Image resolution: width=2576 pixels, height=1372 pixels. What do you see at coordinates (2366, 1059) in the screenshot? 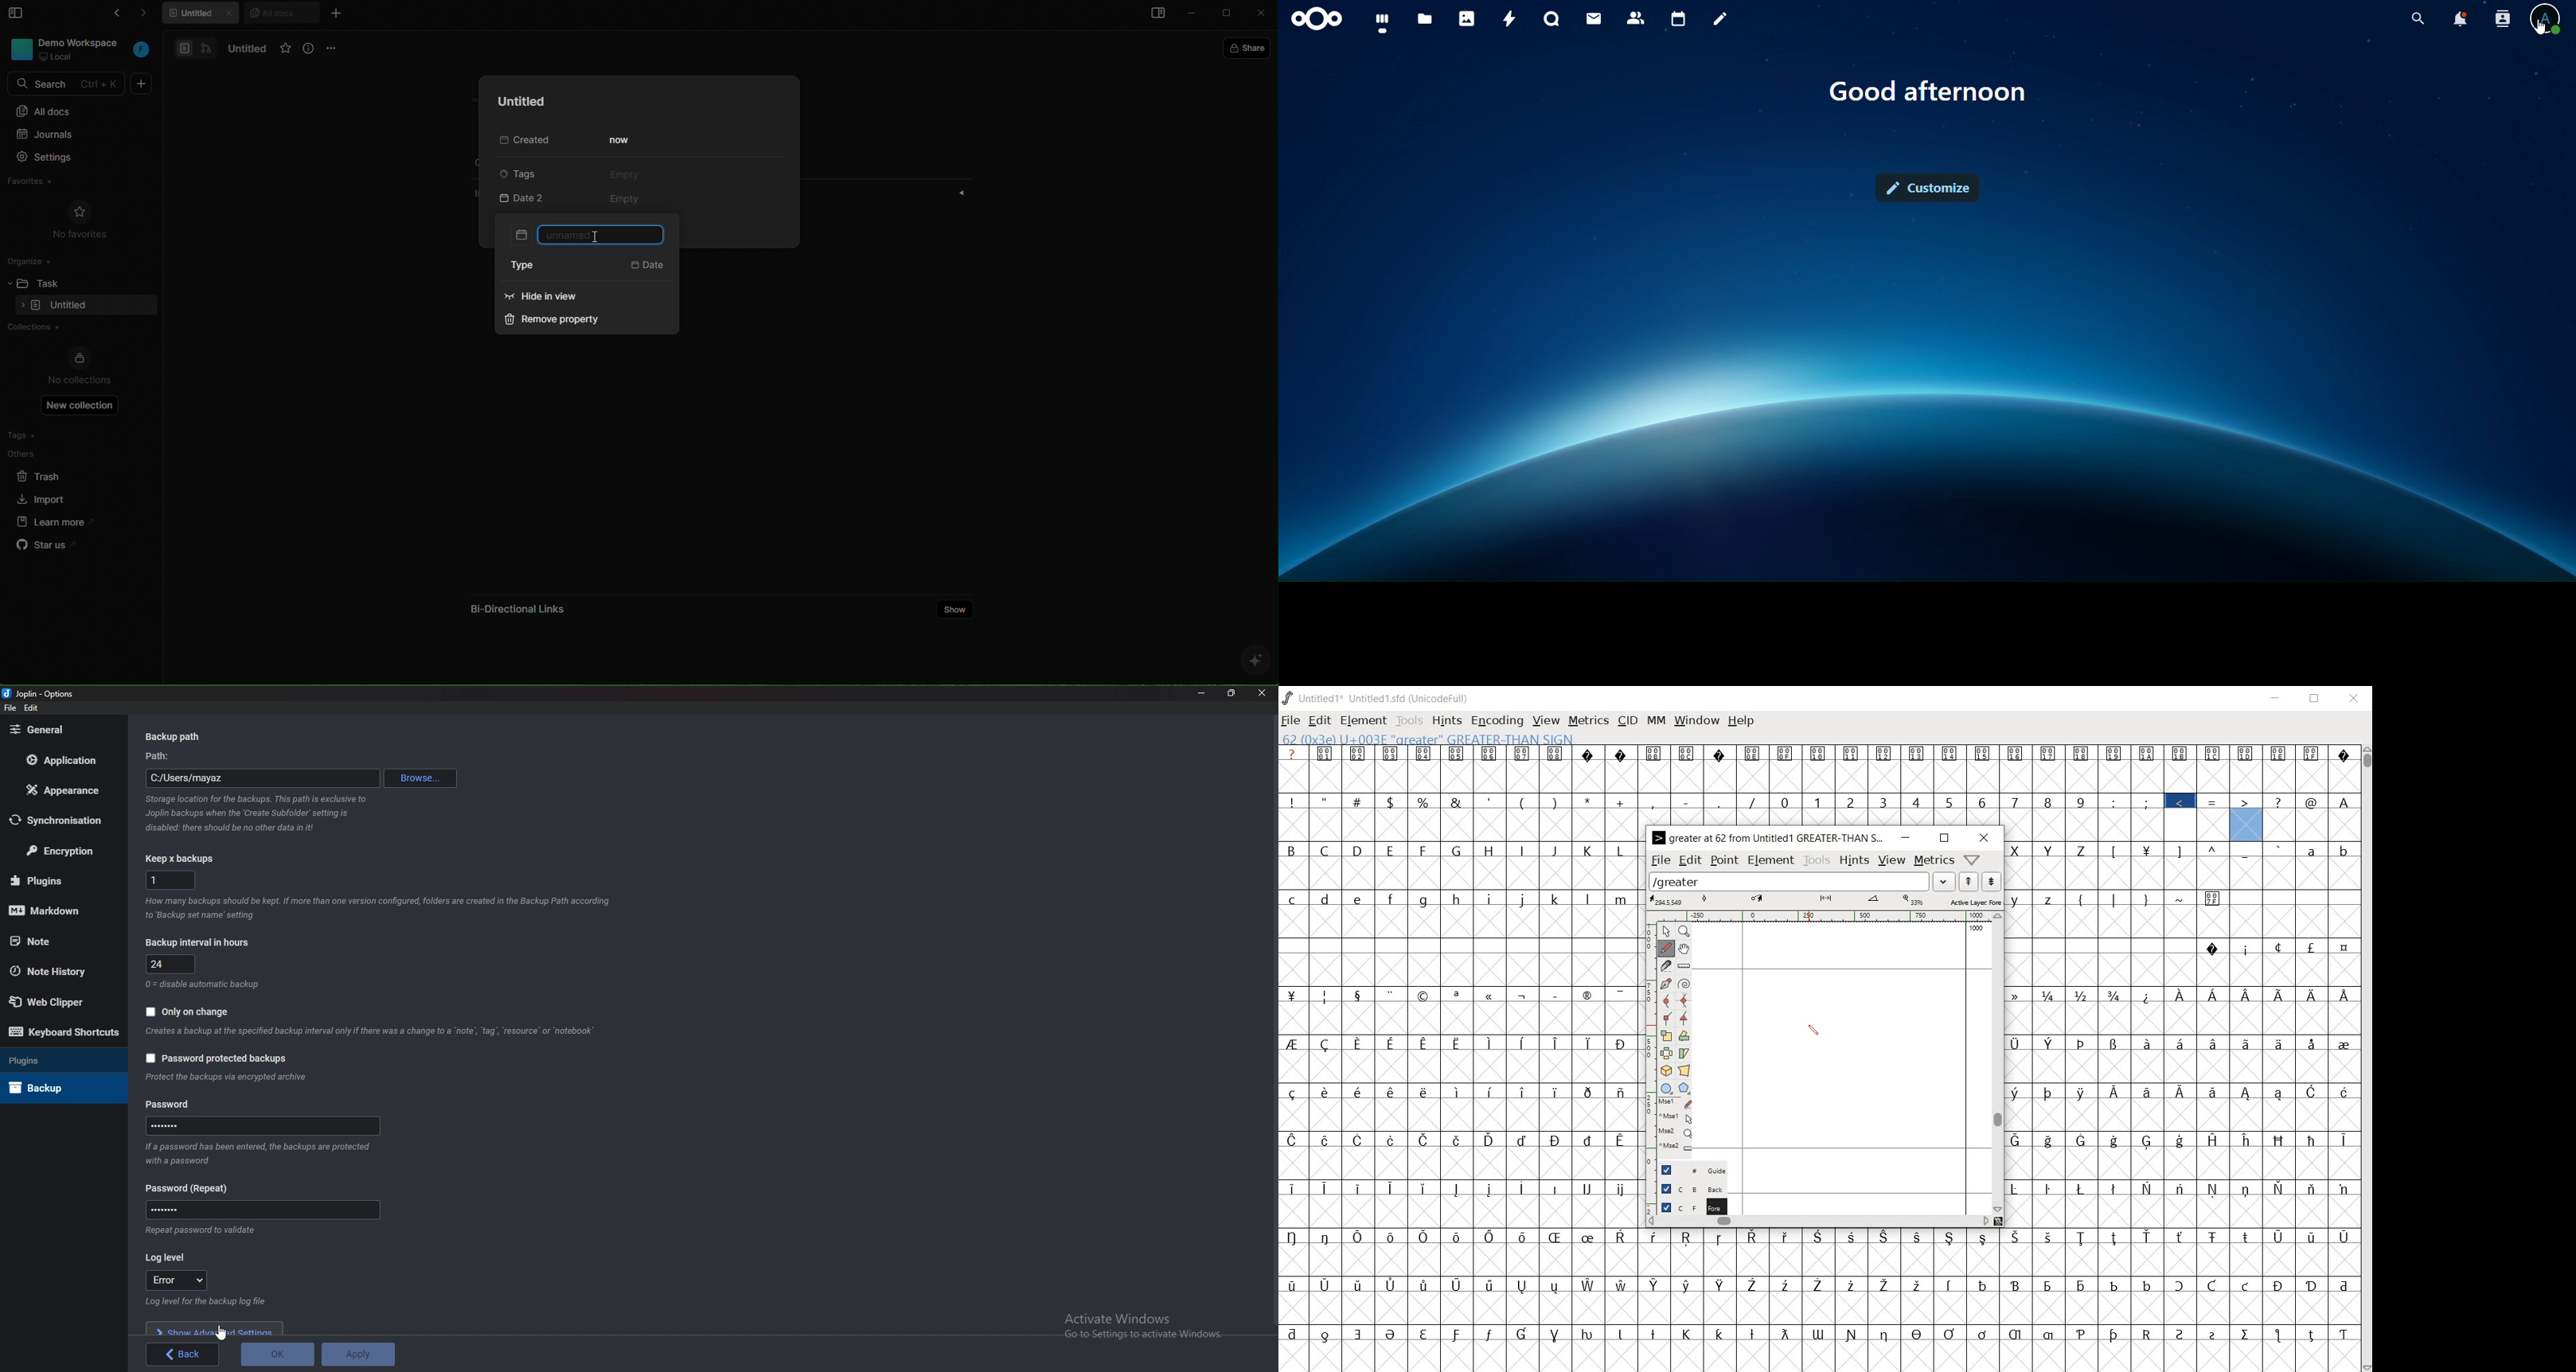
I see `scrollbar` at bounding box center [2366, 1059].